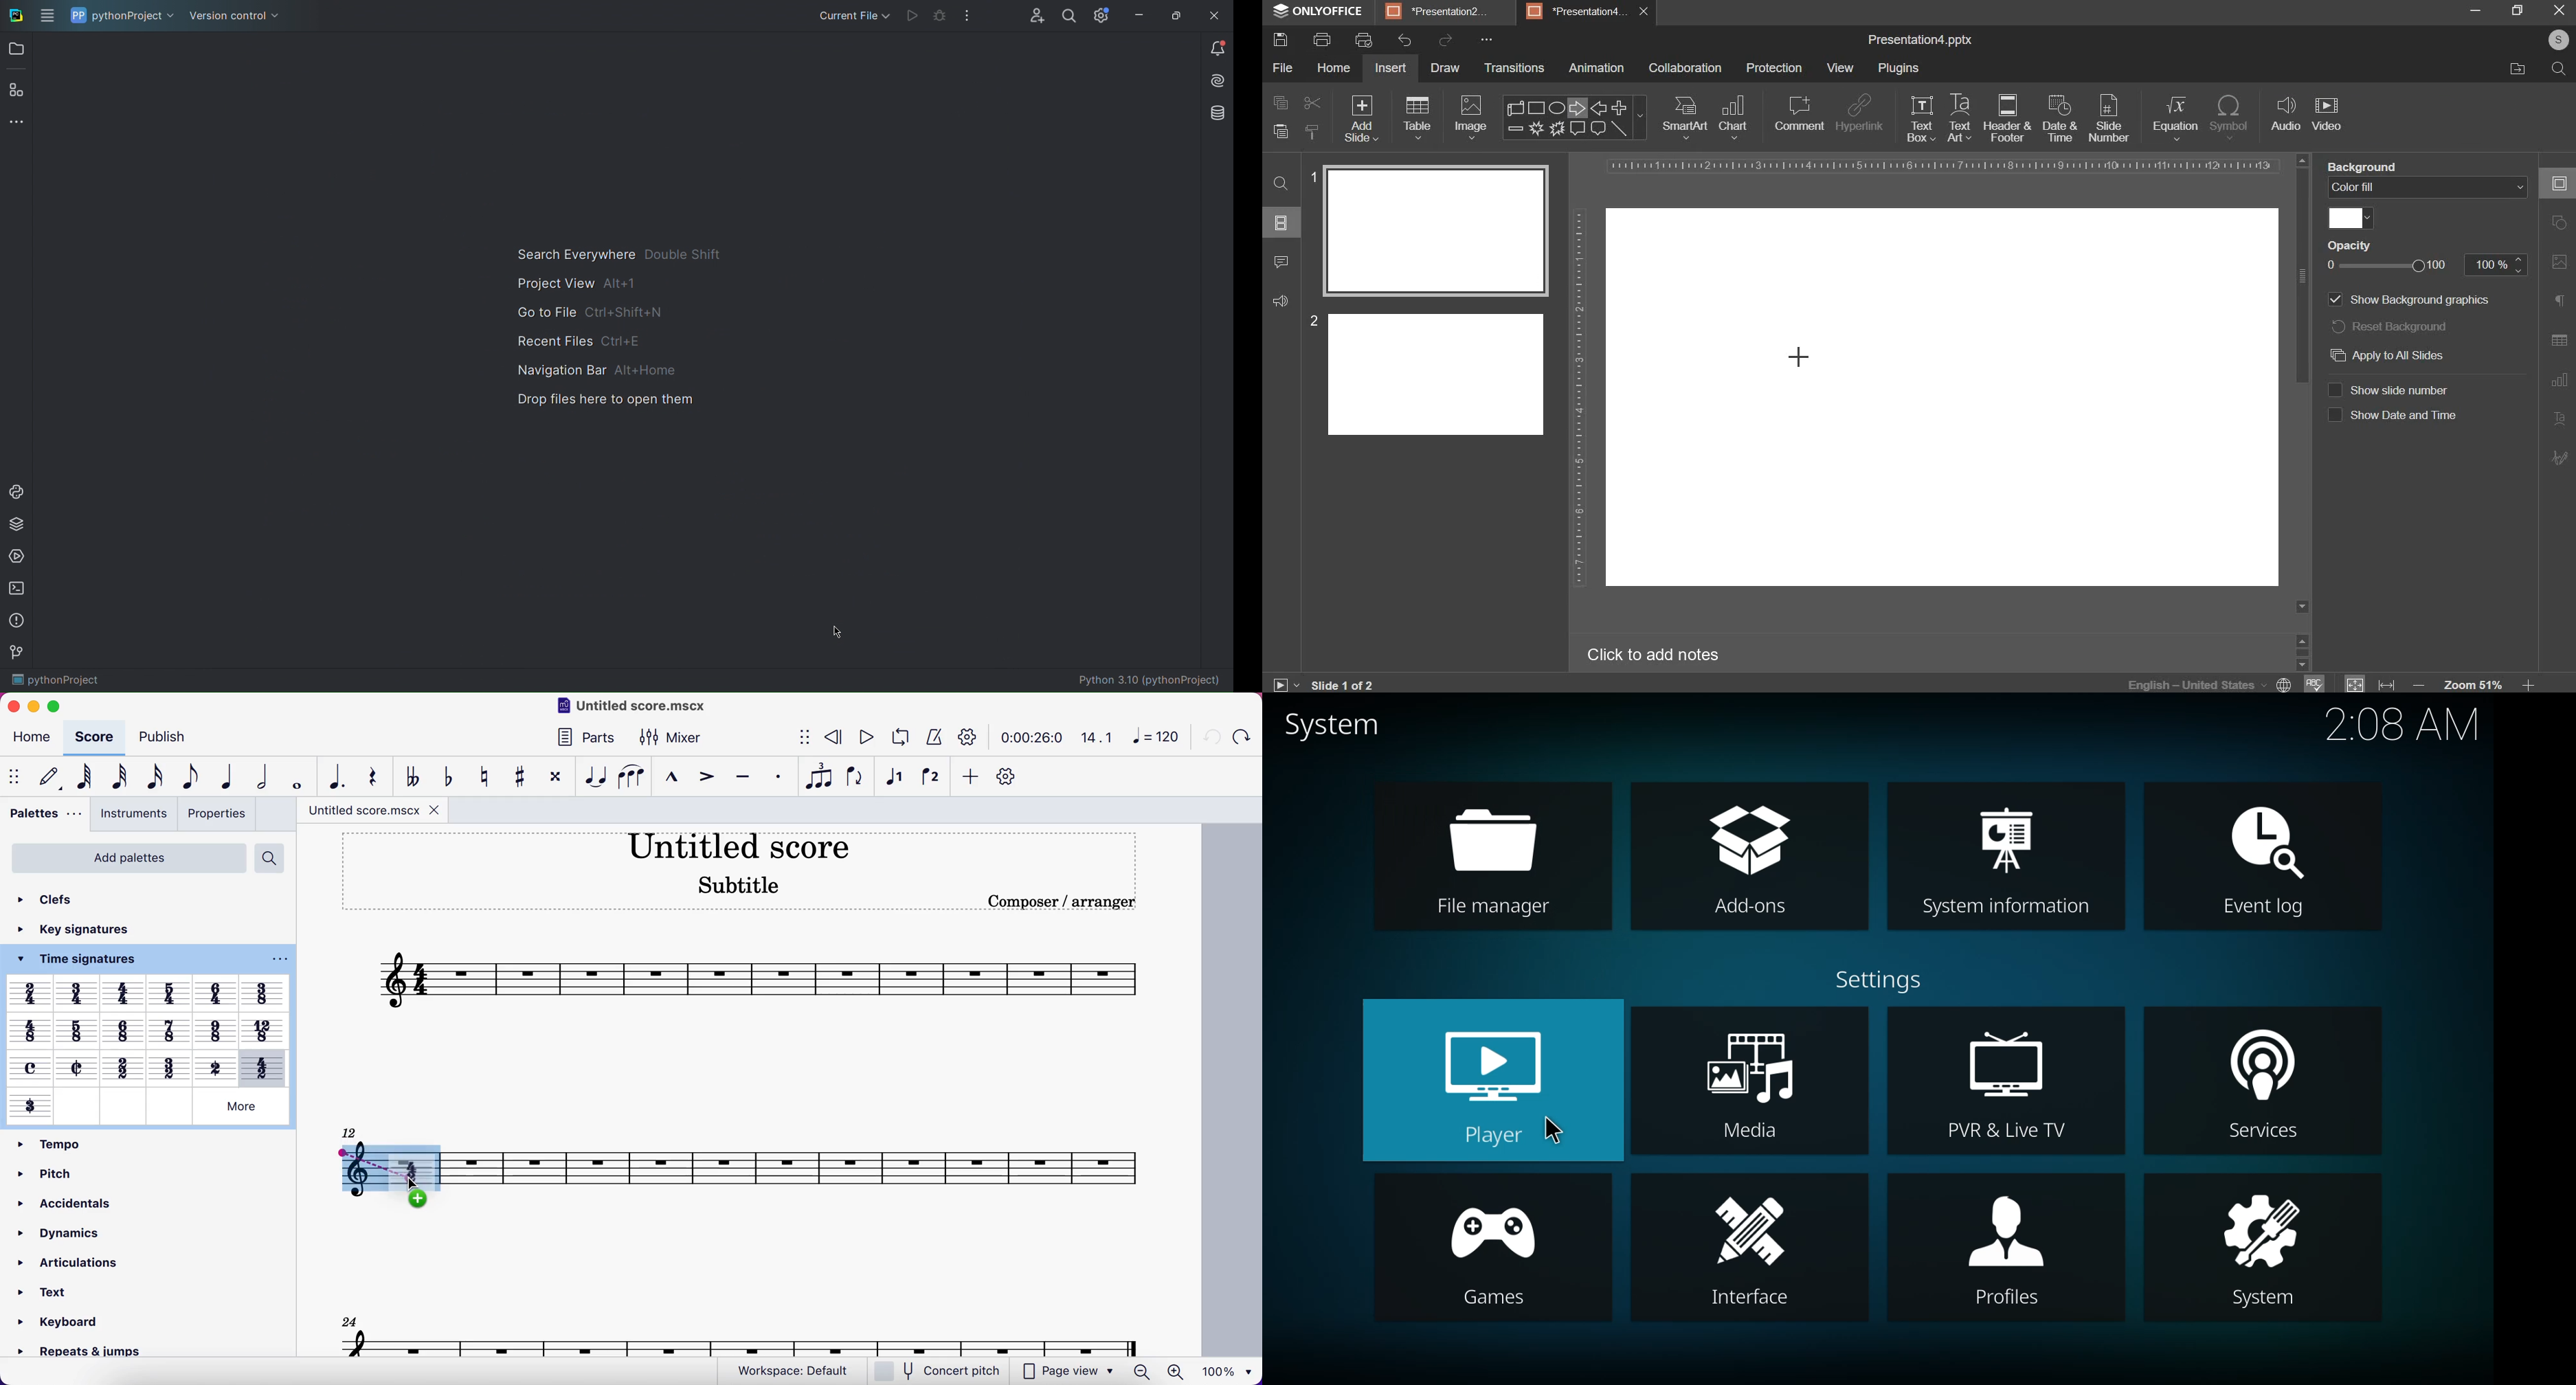 This screenshot has height=1400, width=2576. Describe the element at coordinates (1923, 120) in the screenshot. I see `text box` at that location.